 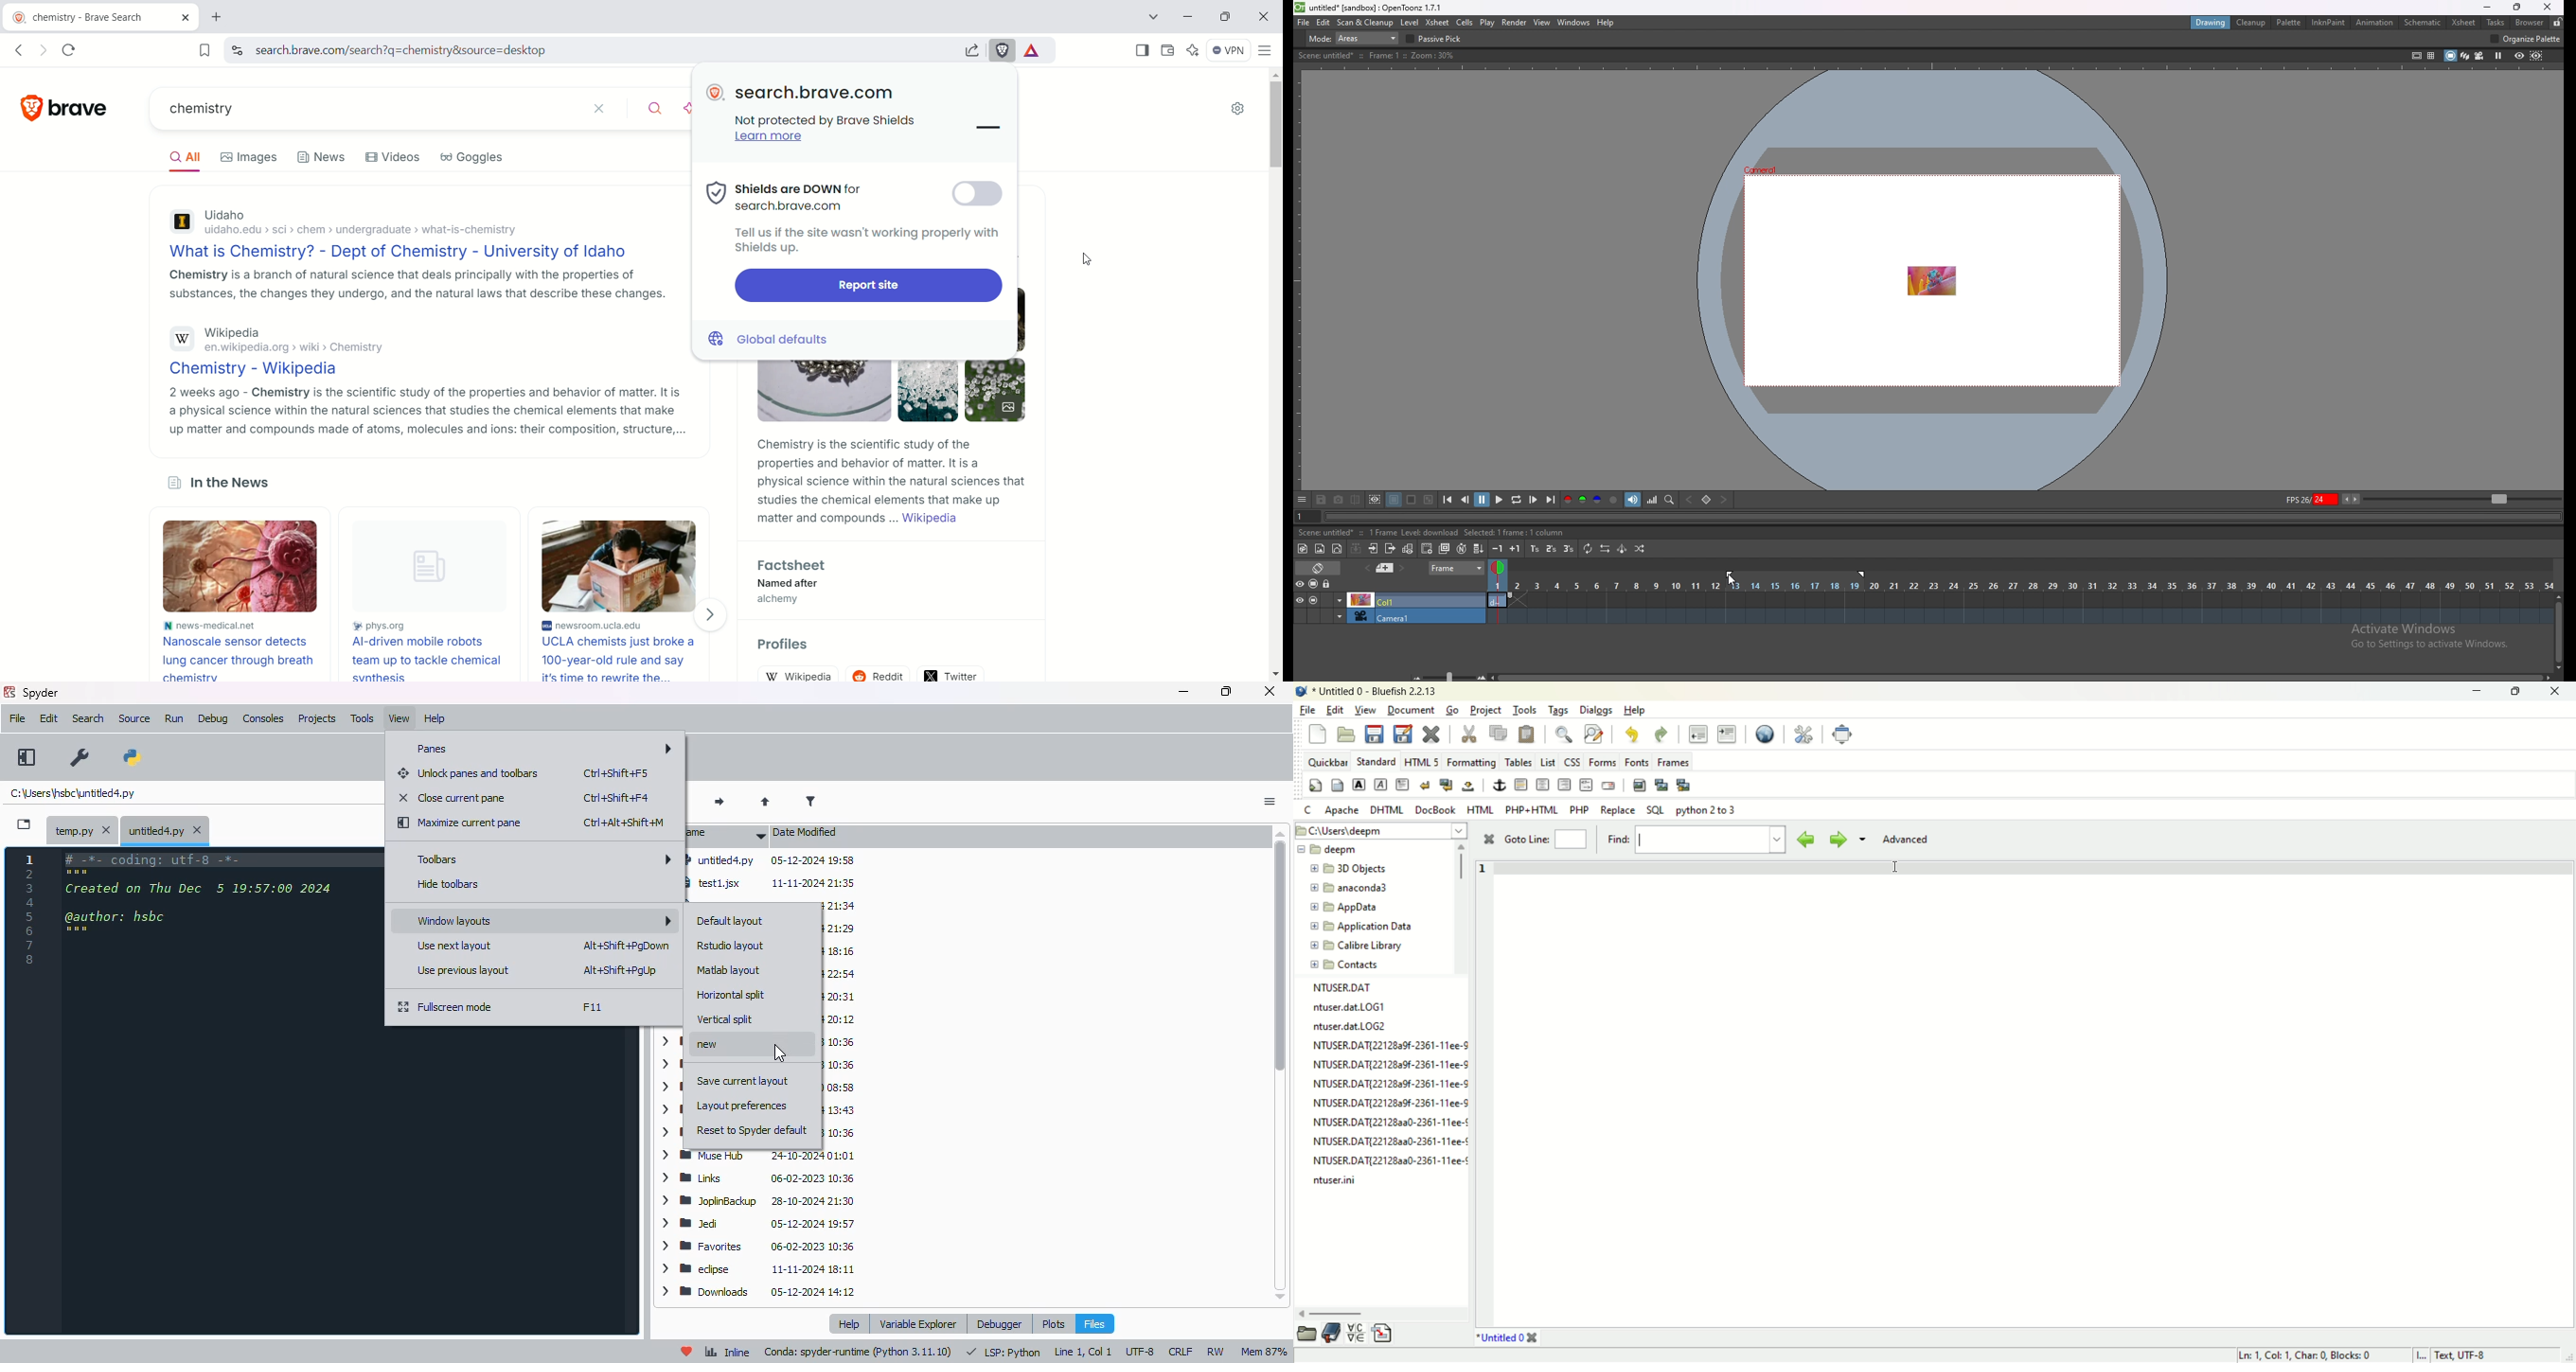 What do you see at coordinates (1269, 803) in the screenshot?
I see `options` at bounding box center [1269, 803].